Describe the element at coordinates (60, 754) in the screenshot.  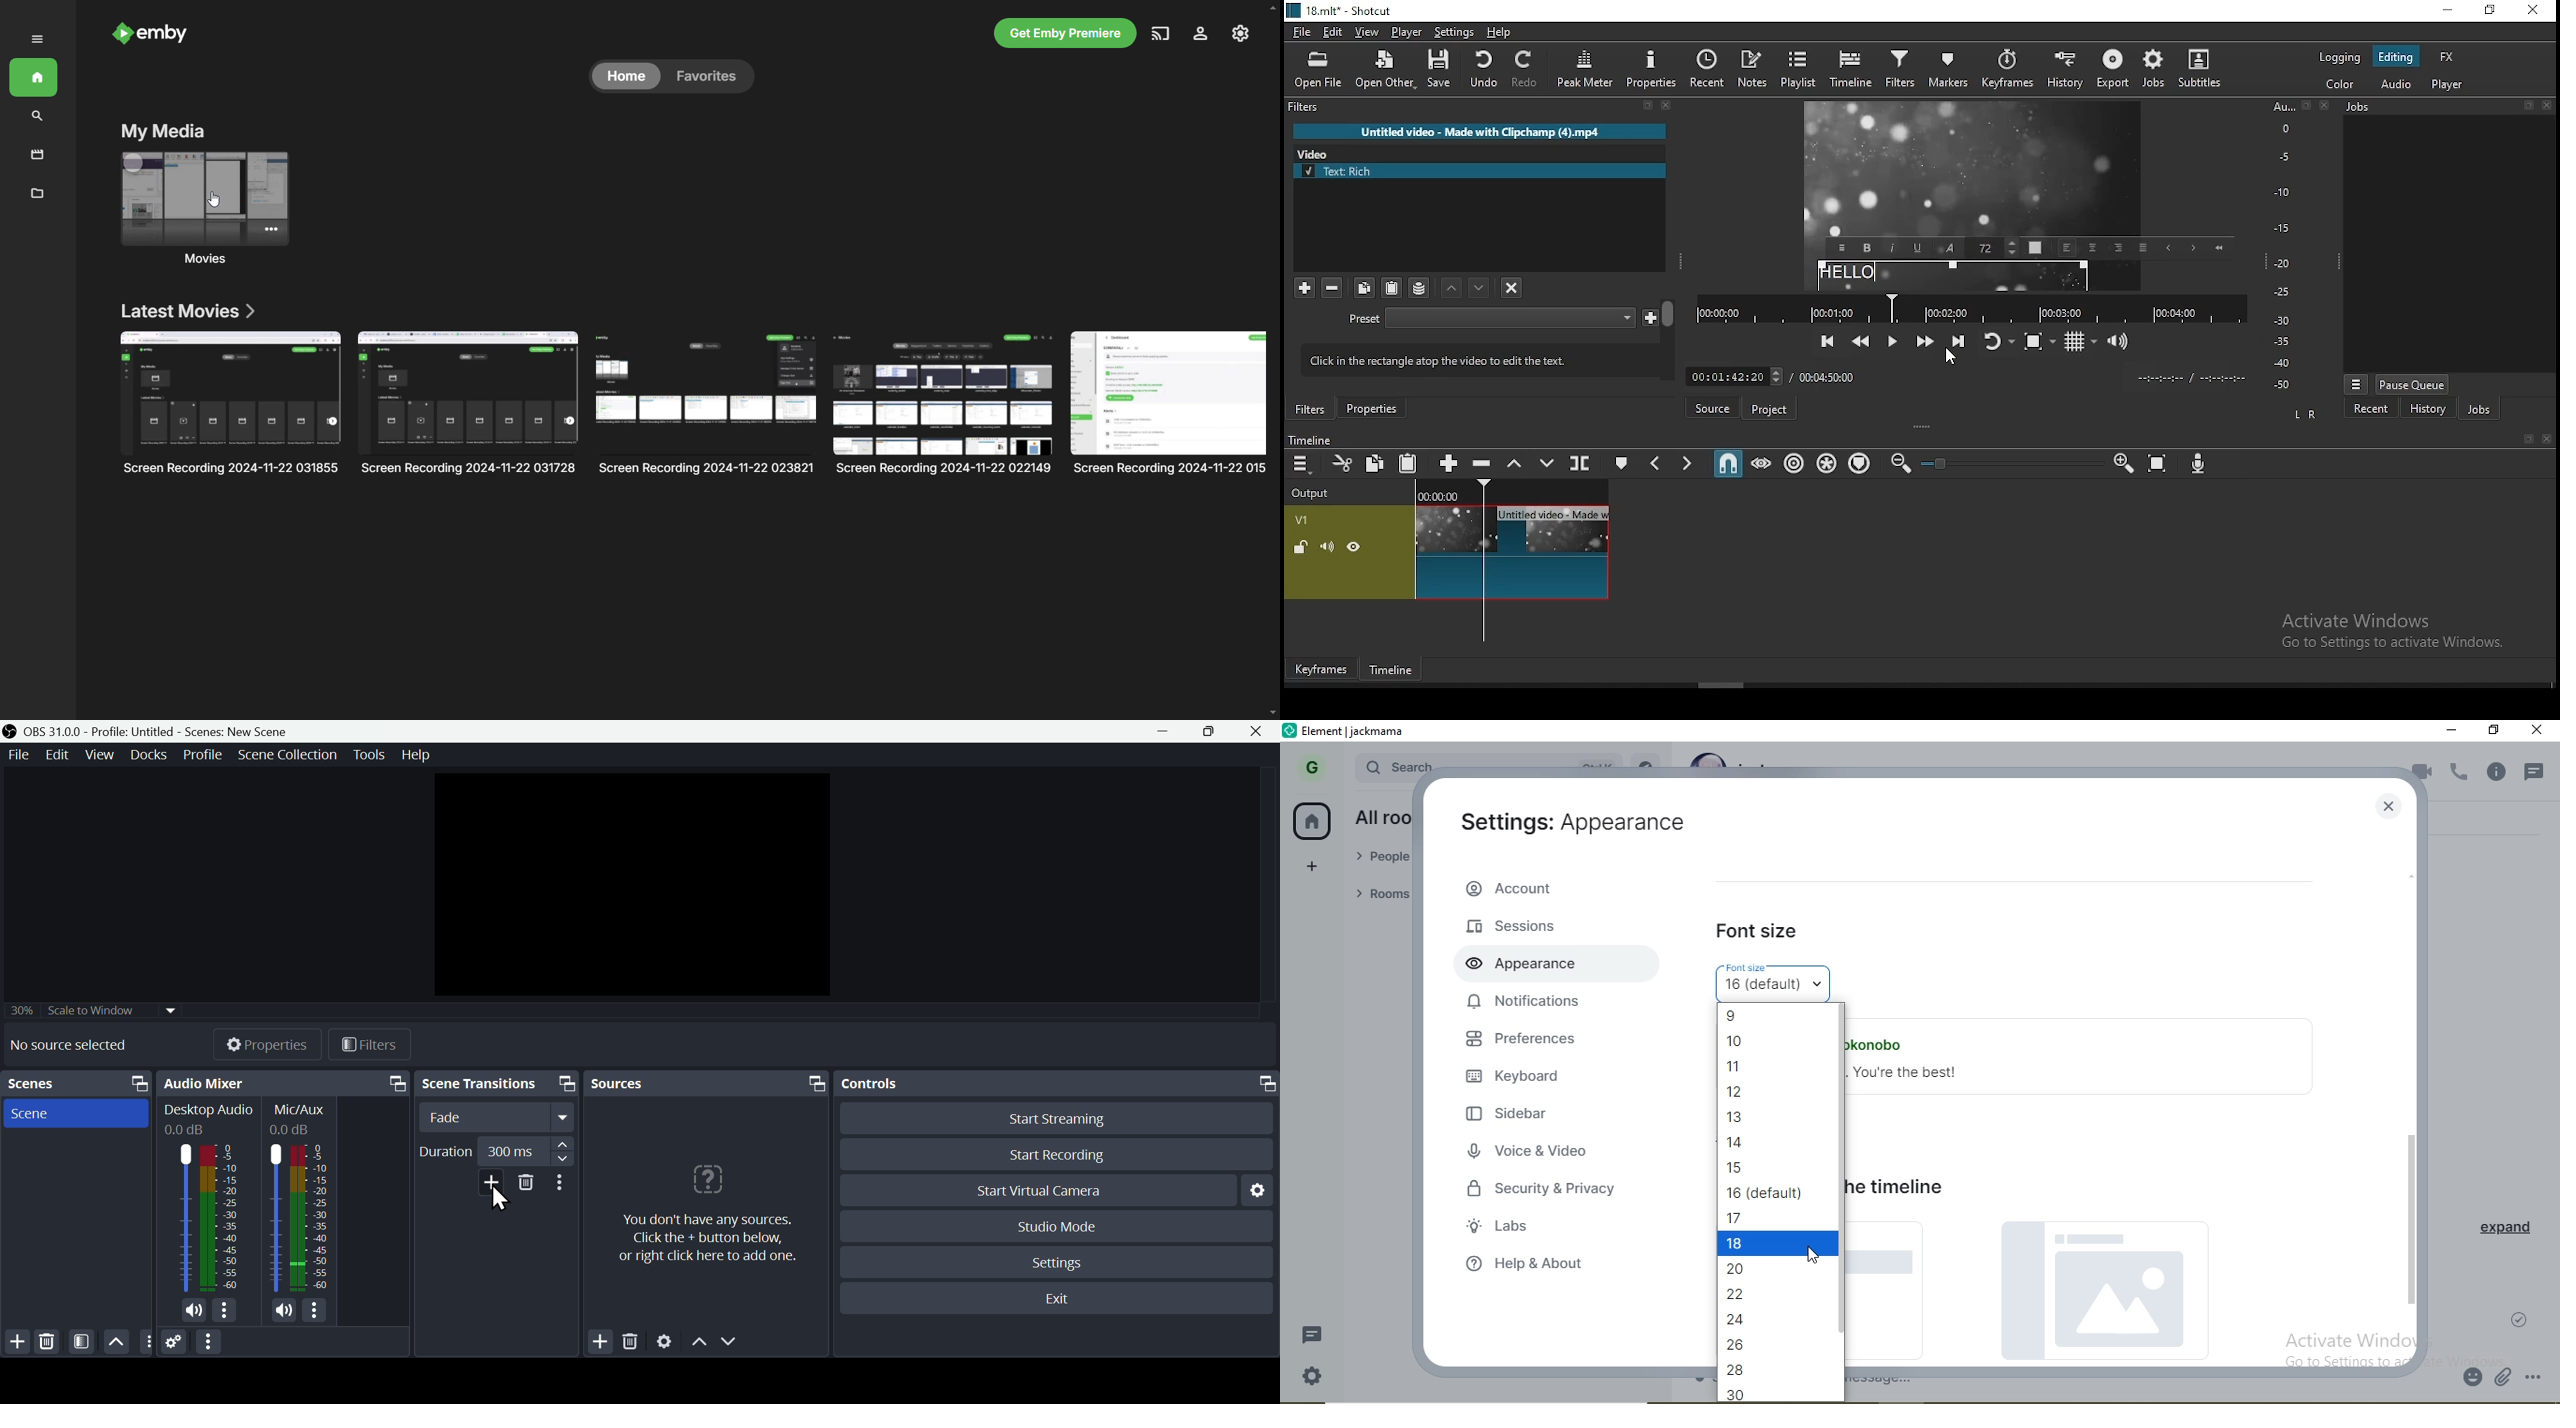
I see `` at that location.